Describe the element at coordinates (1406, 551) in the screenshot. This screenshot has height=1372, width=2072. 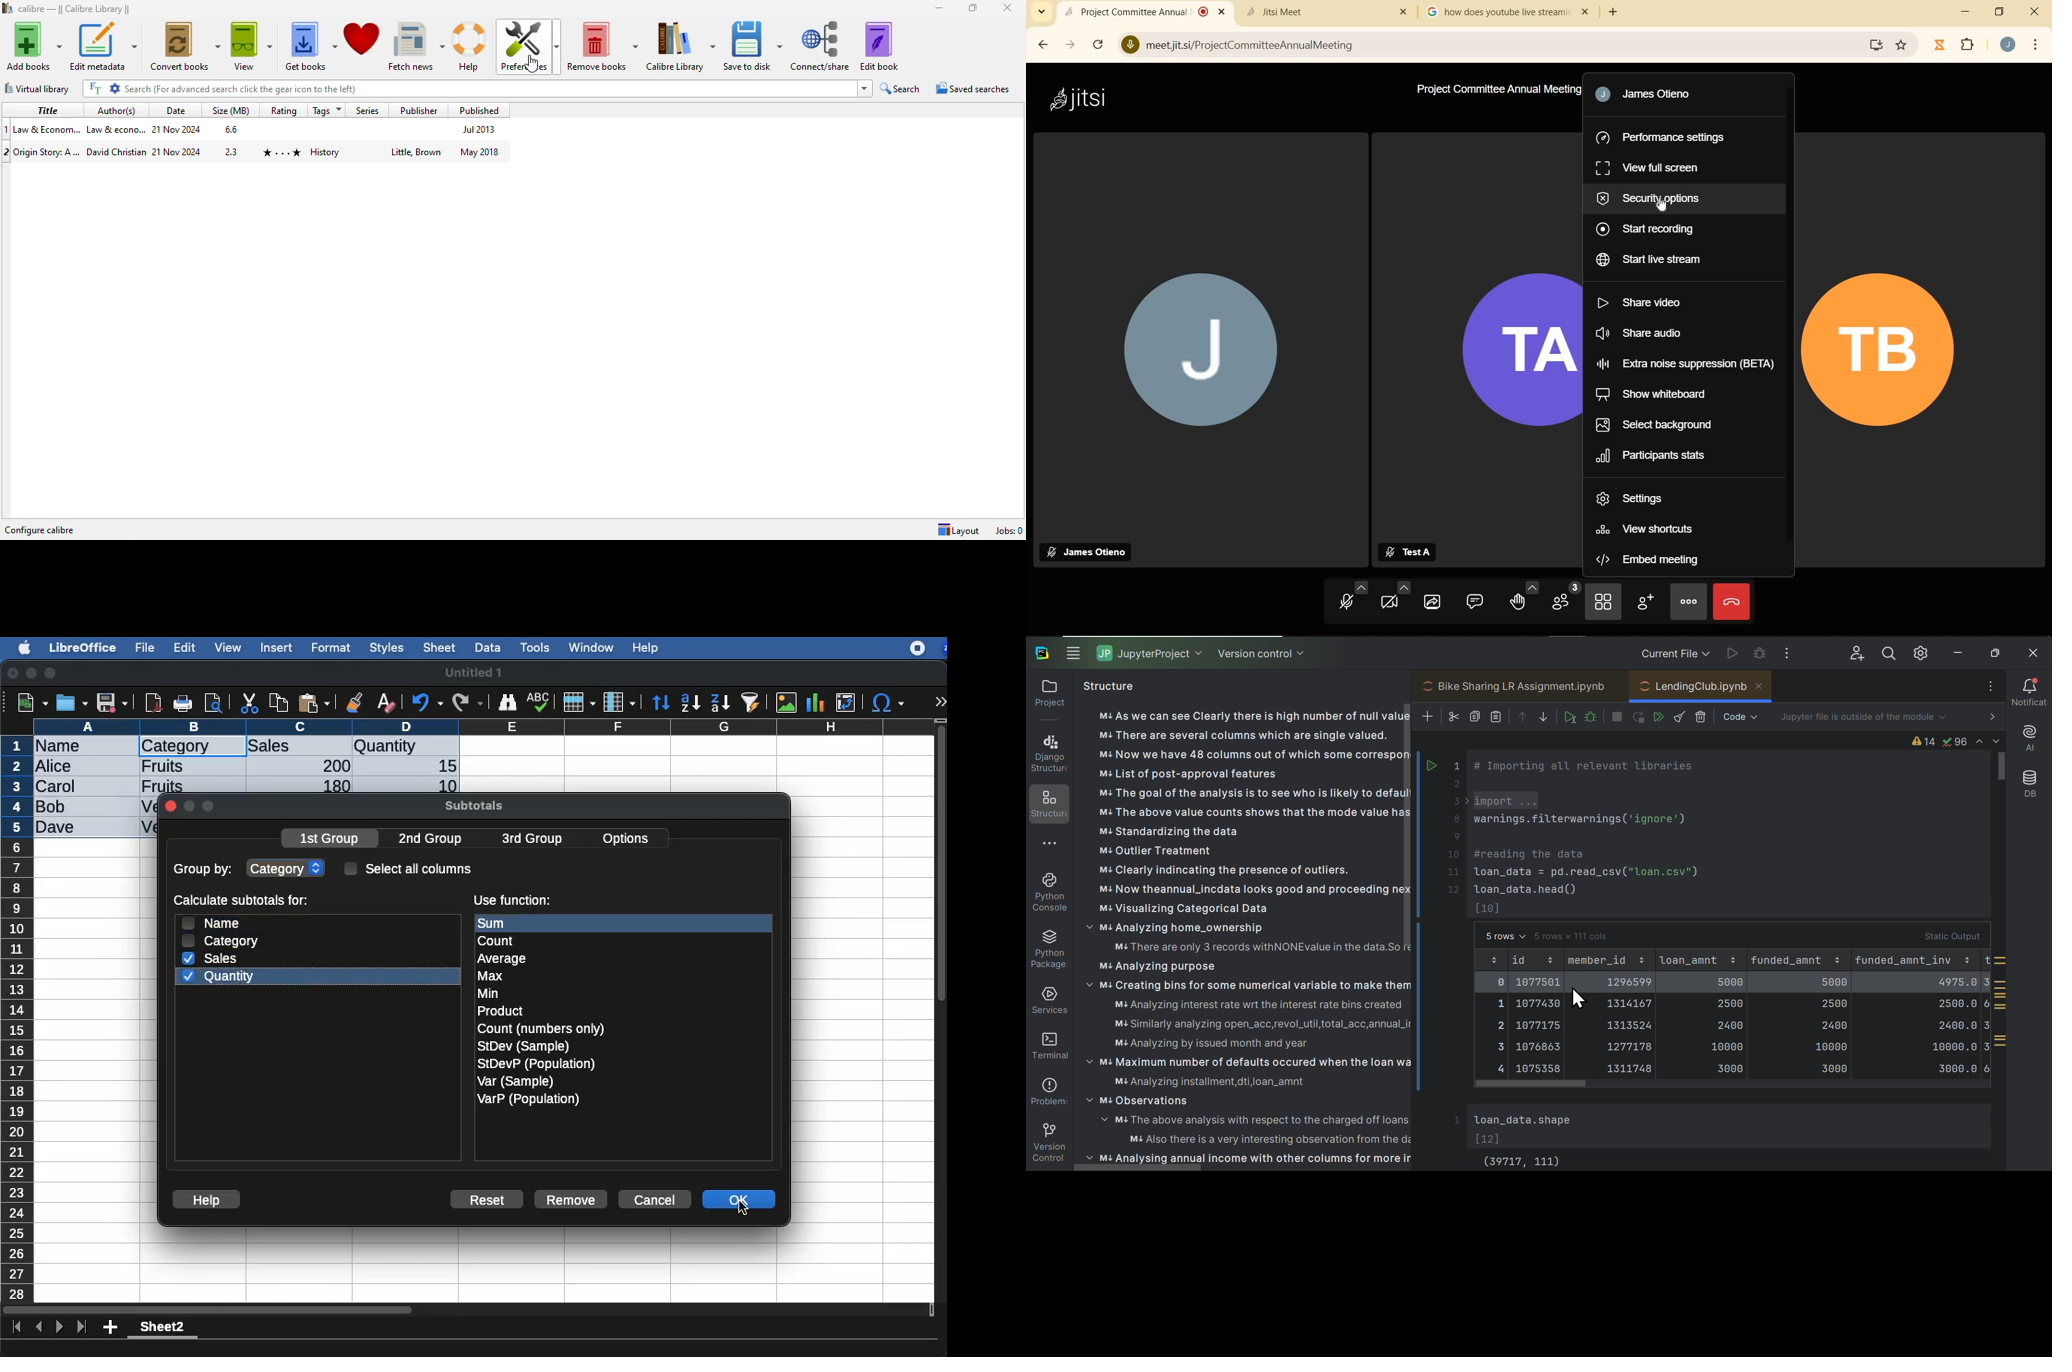
I see `Test A` at that location.